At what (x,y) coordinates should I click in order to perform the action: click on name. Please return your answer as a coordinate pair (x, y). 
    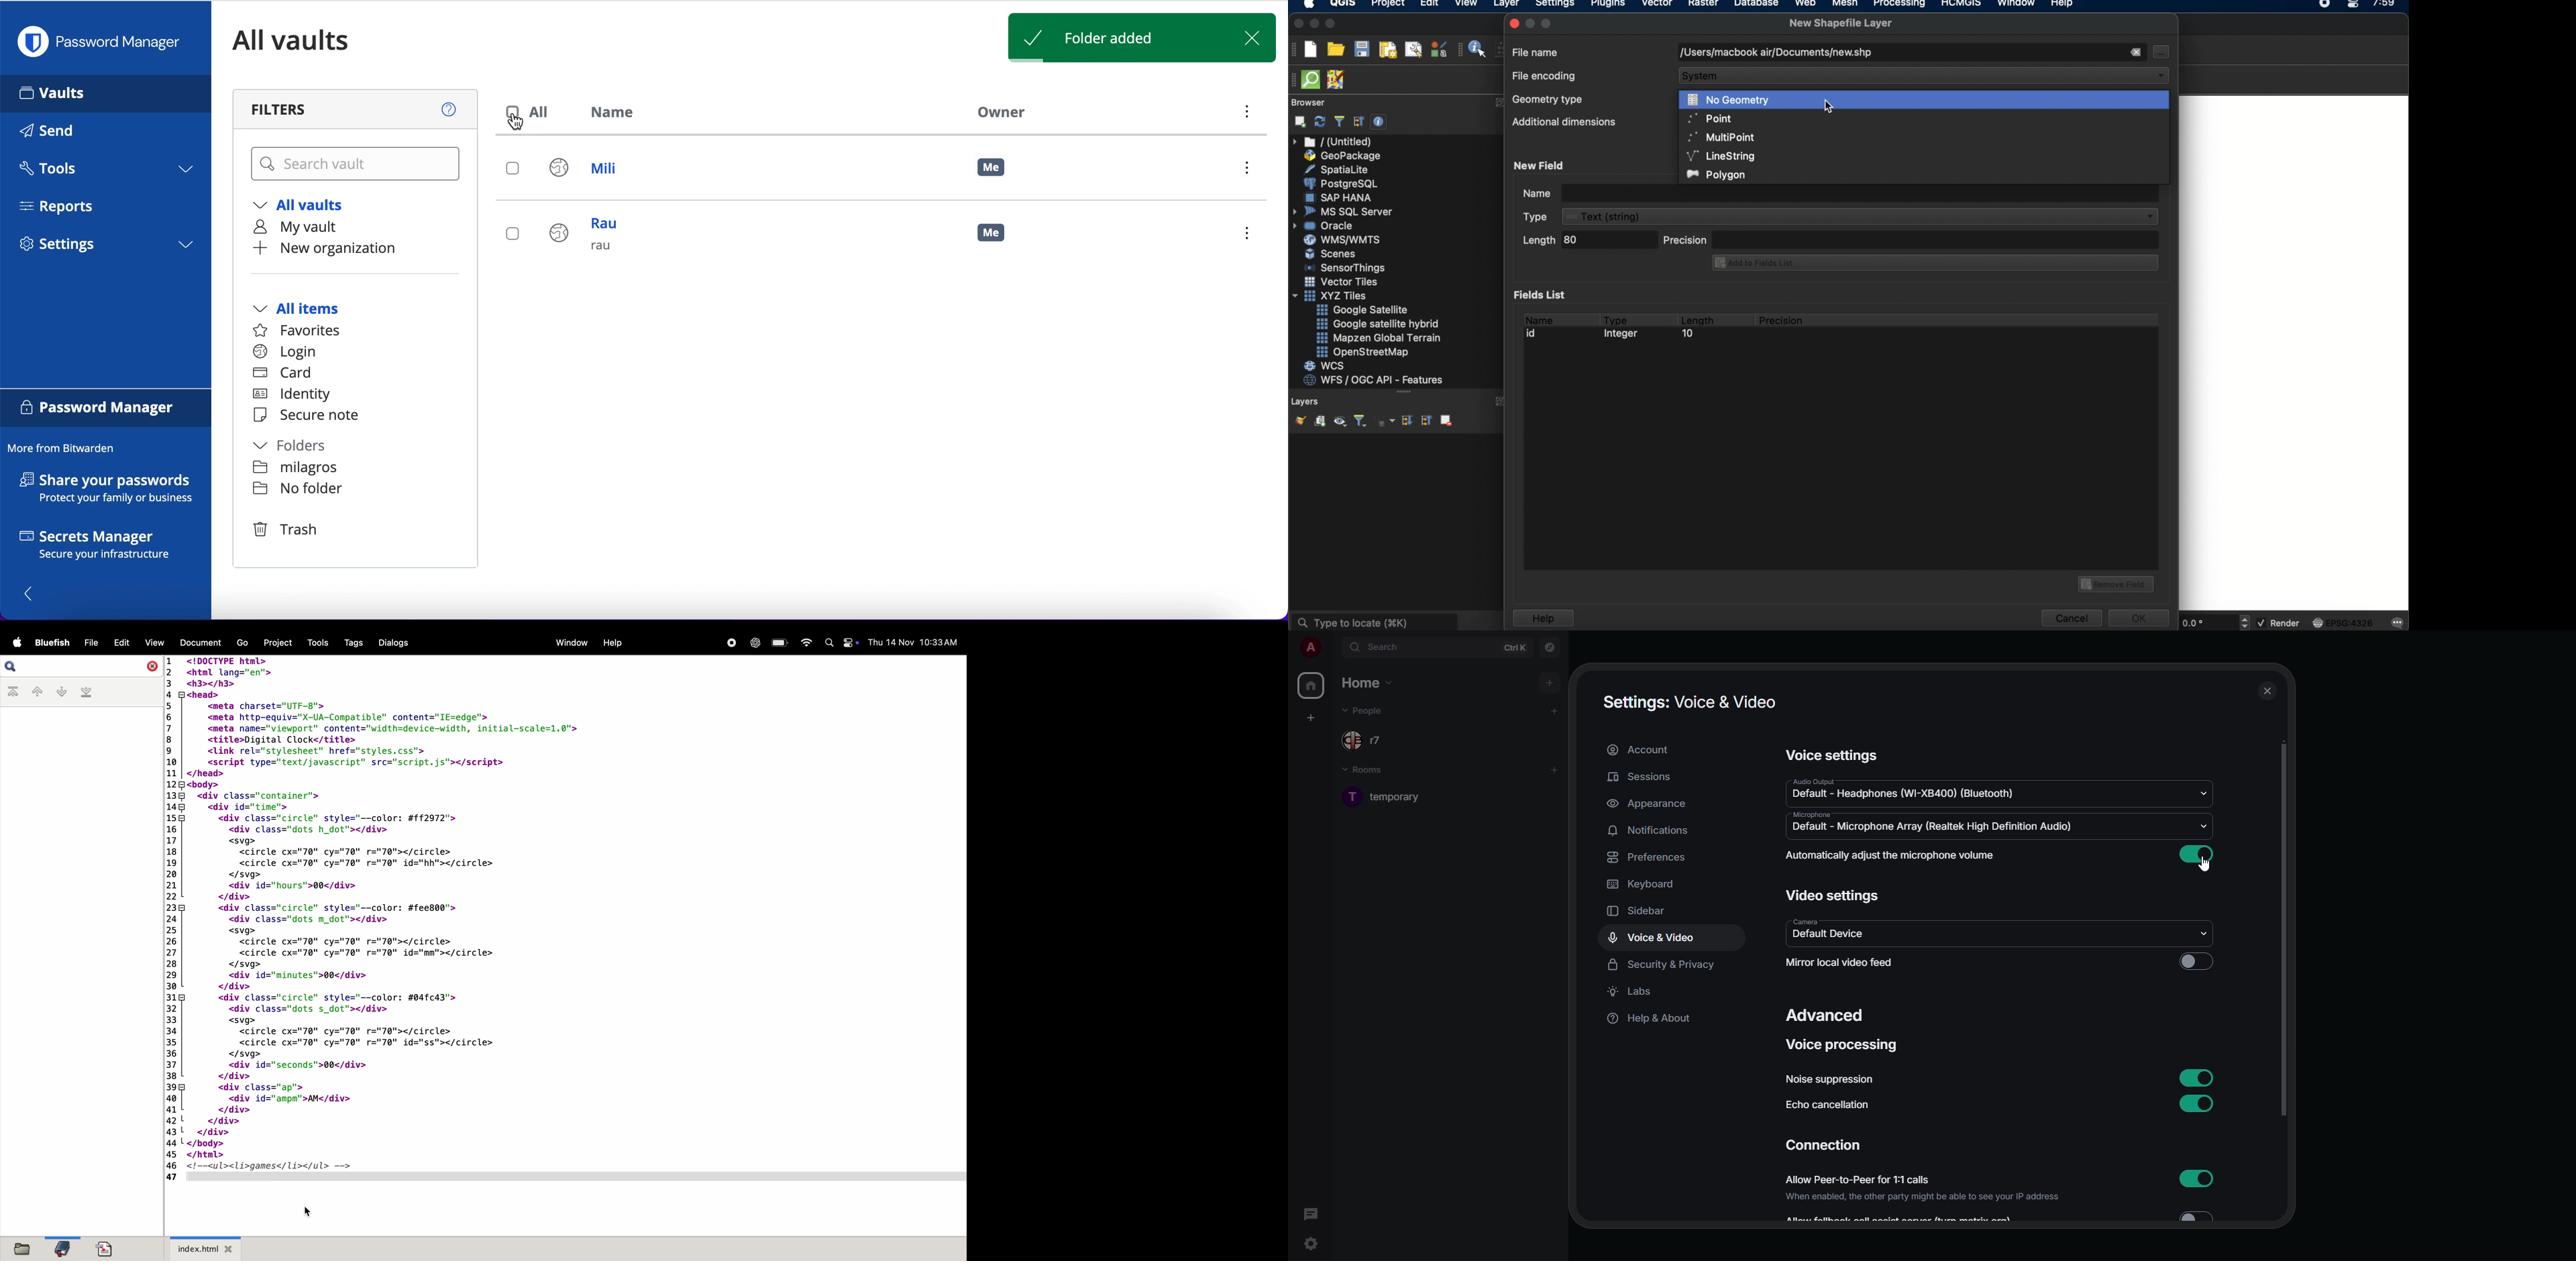
    Looking at the image, I should click on (618, 114).